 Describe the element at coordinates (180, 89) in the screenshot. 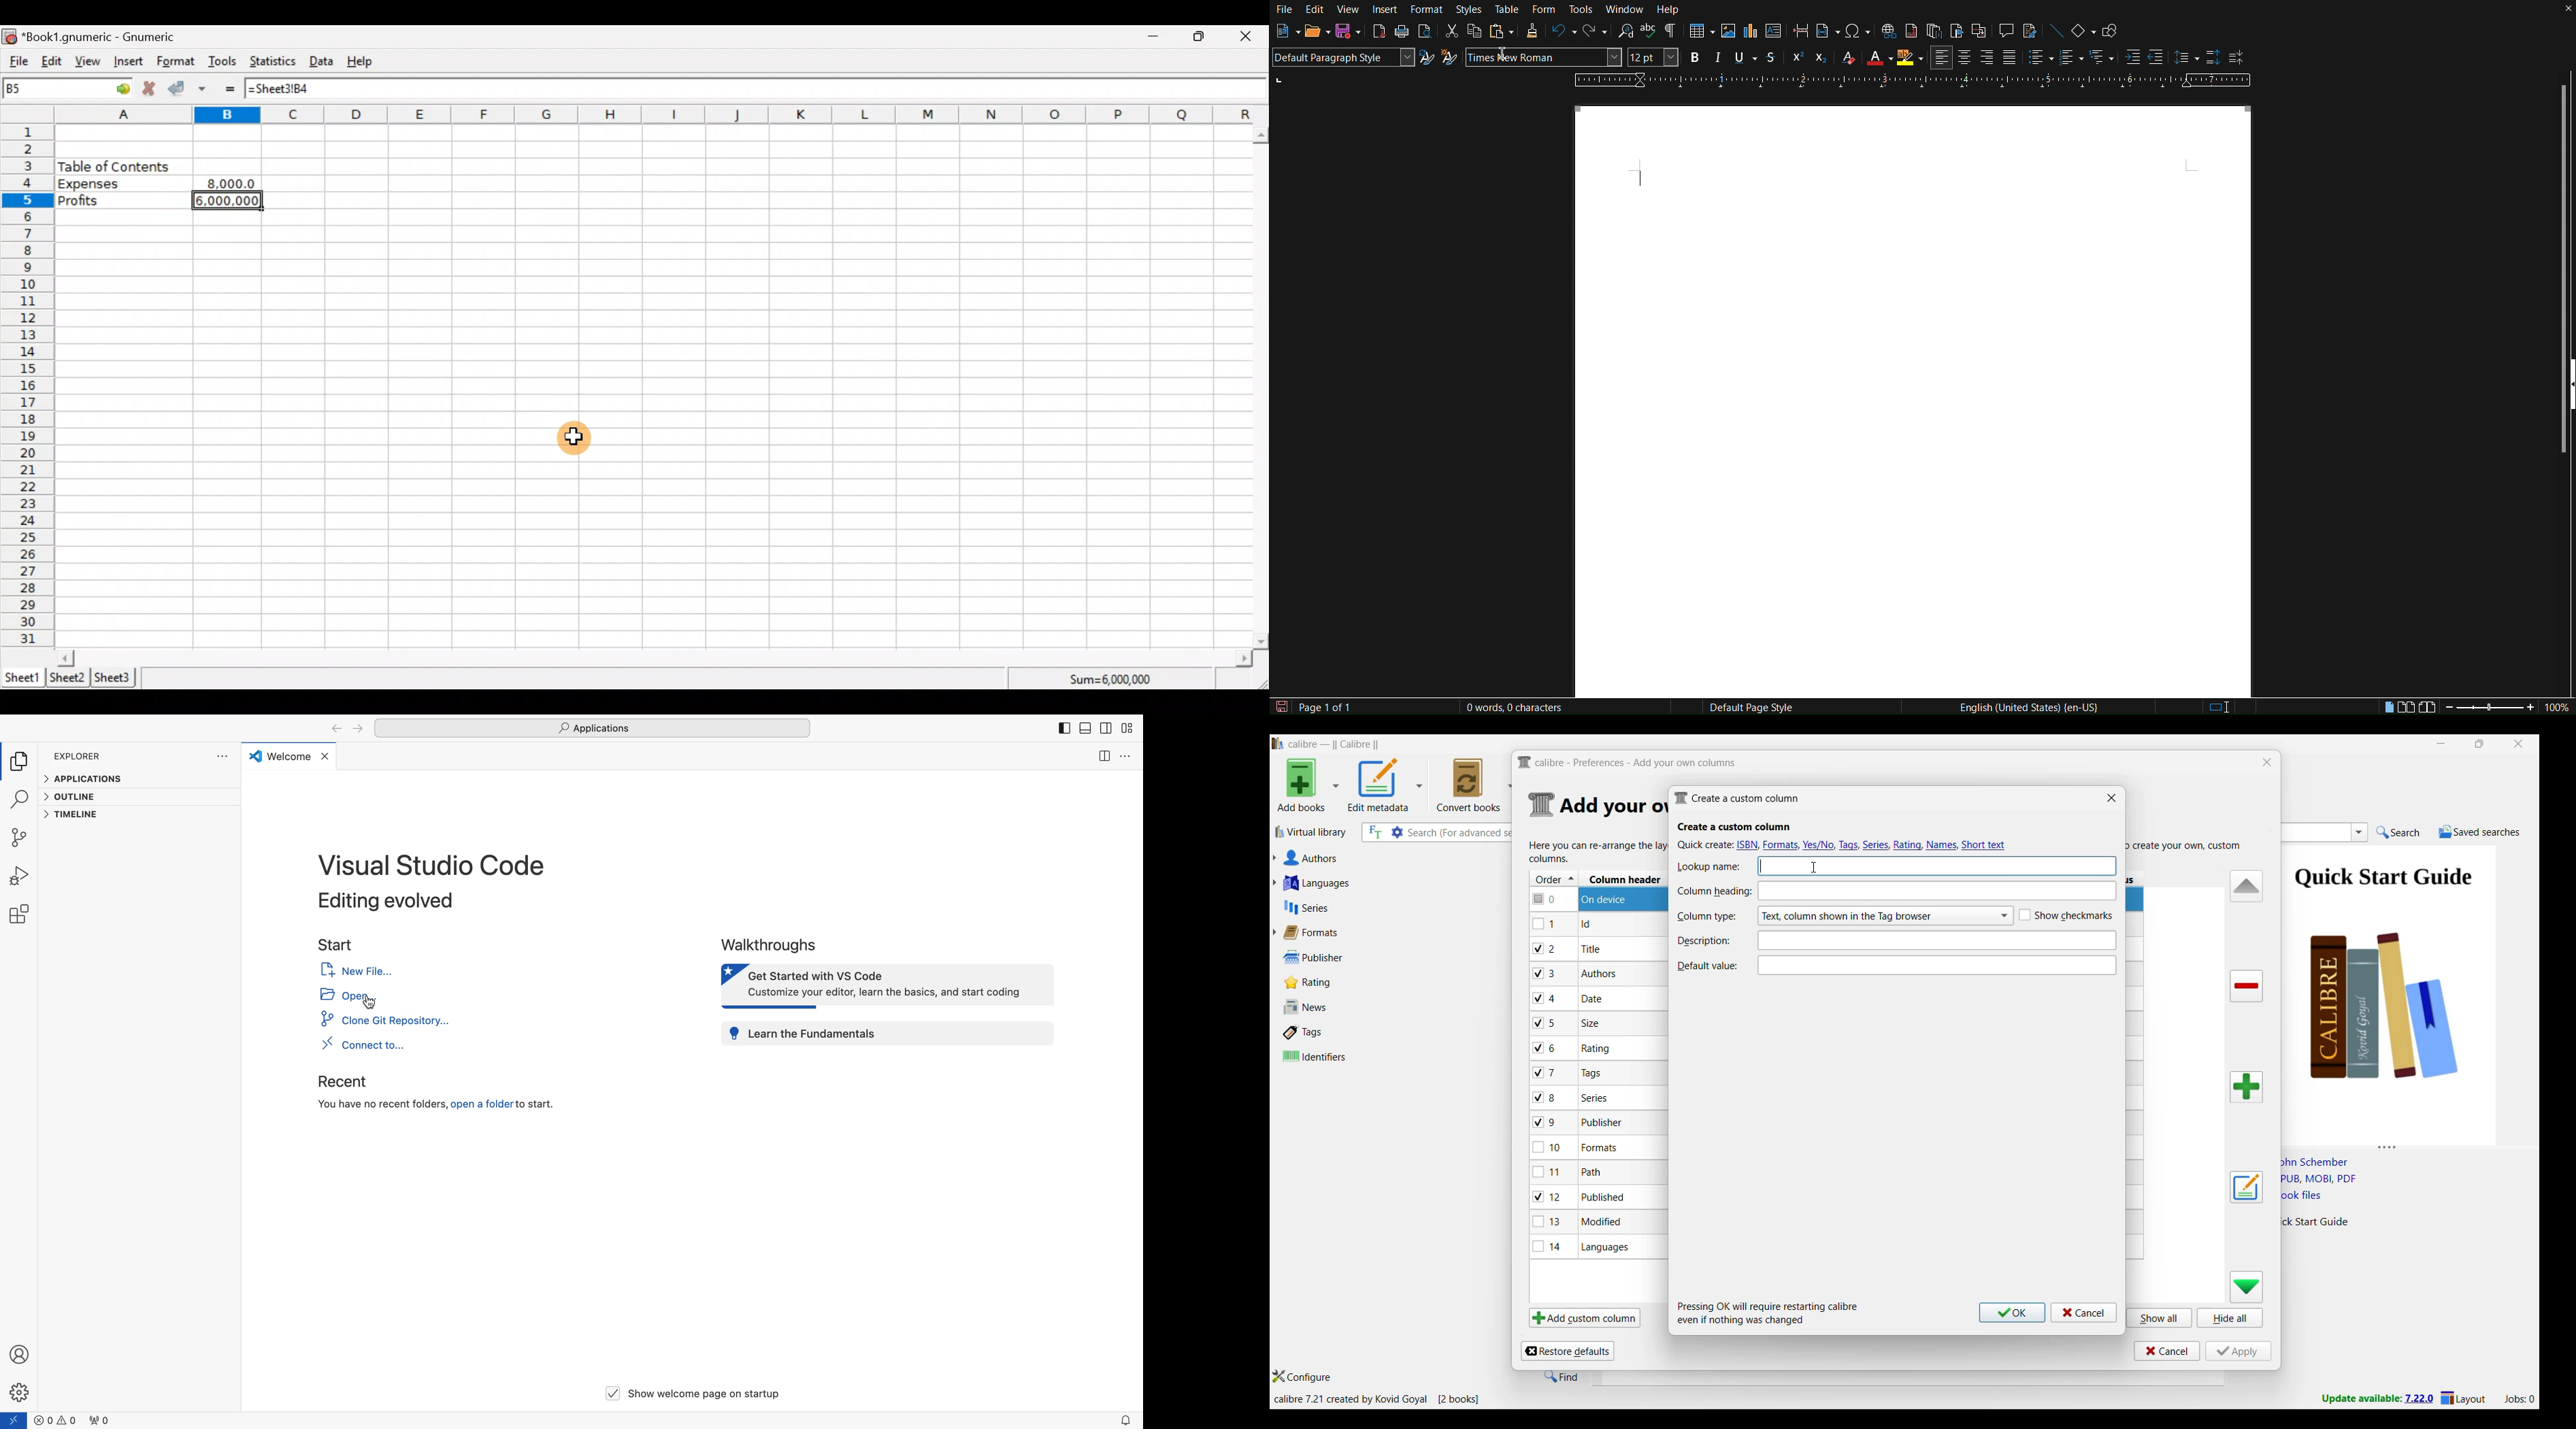

I see `Accept change` at that location.